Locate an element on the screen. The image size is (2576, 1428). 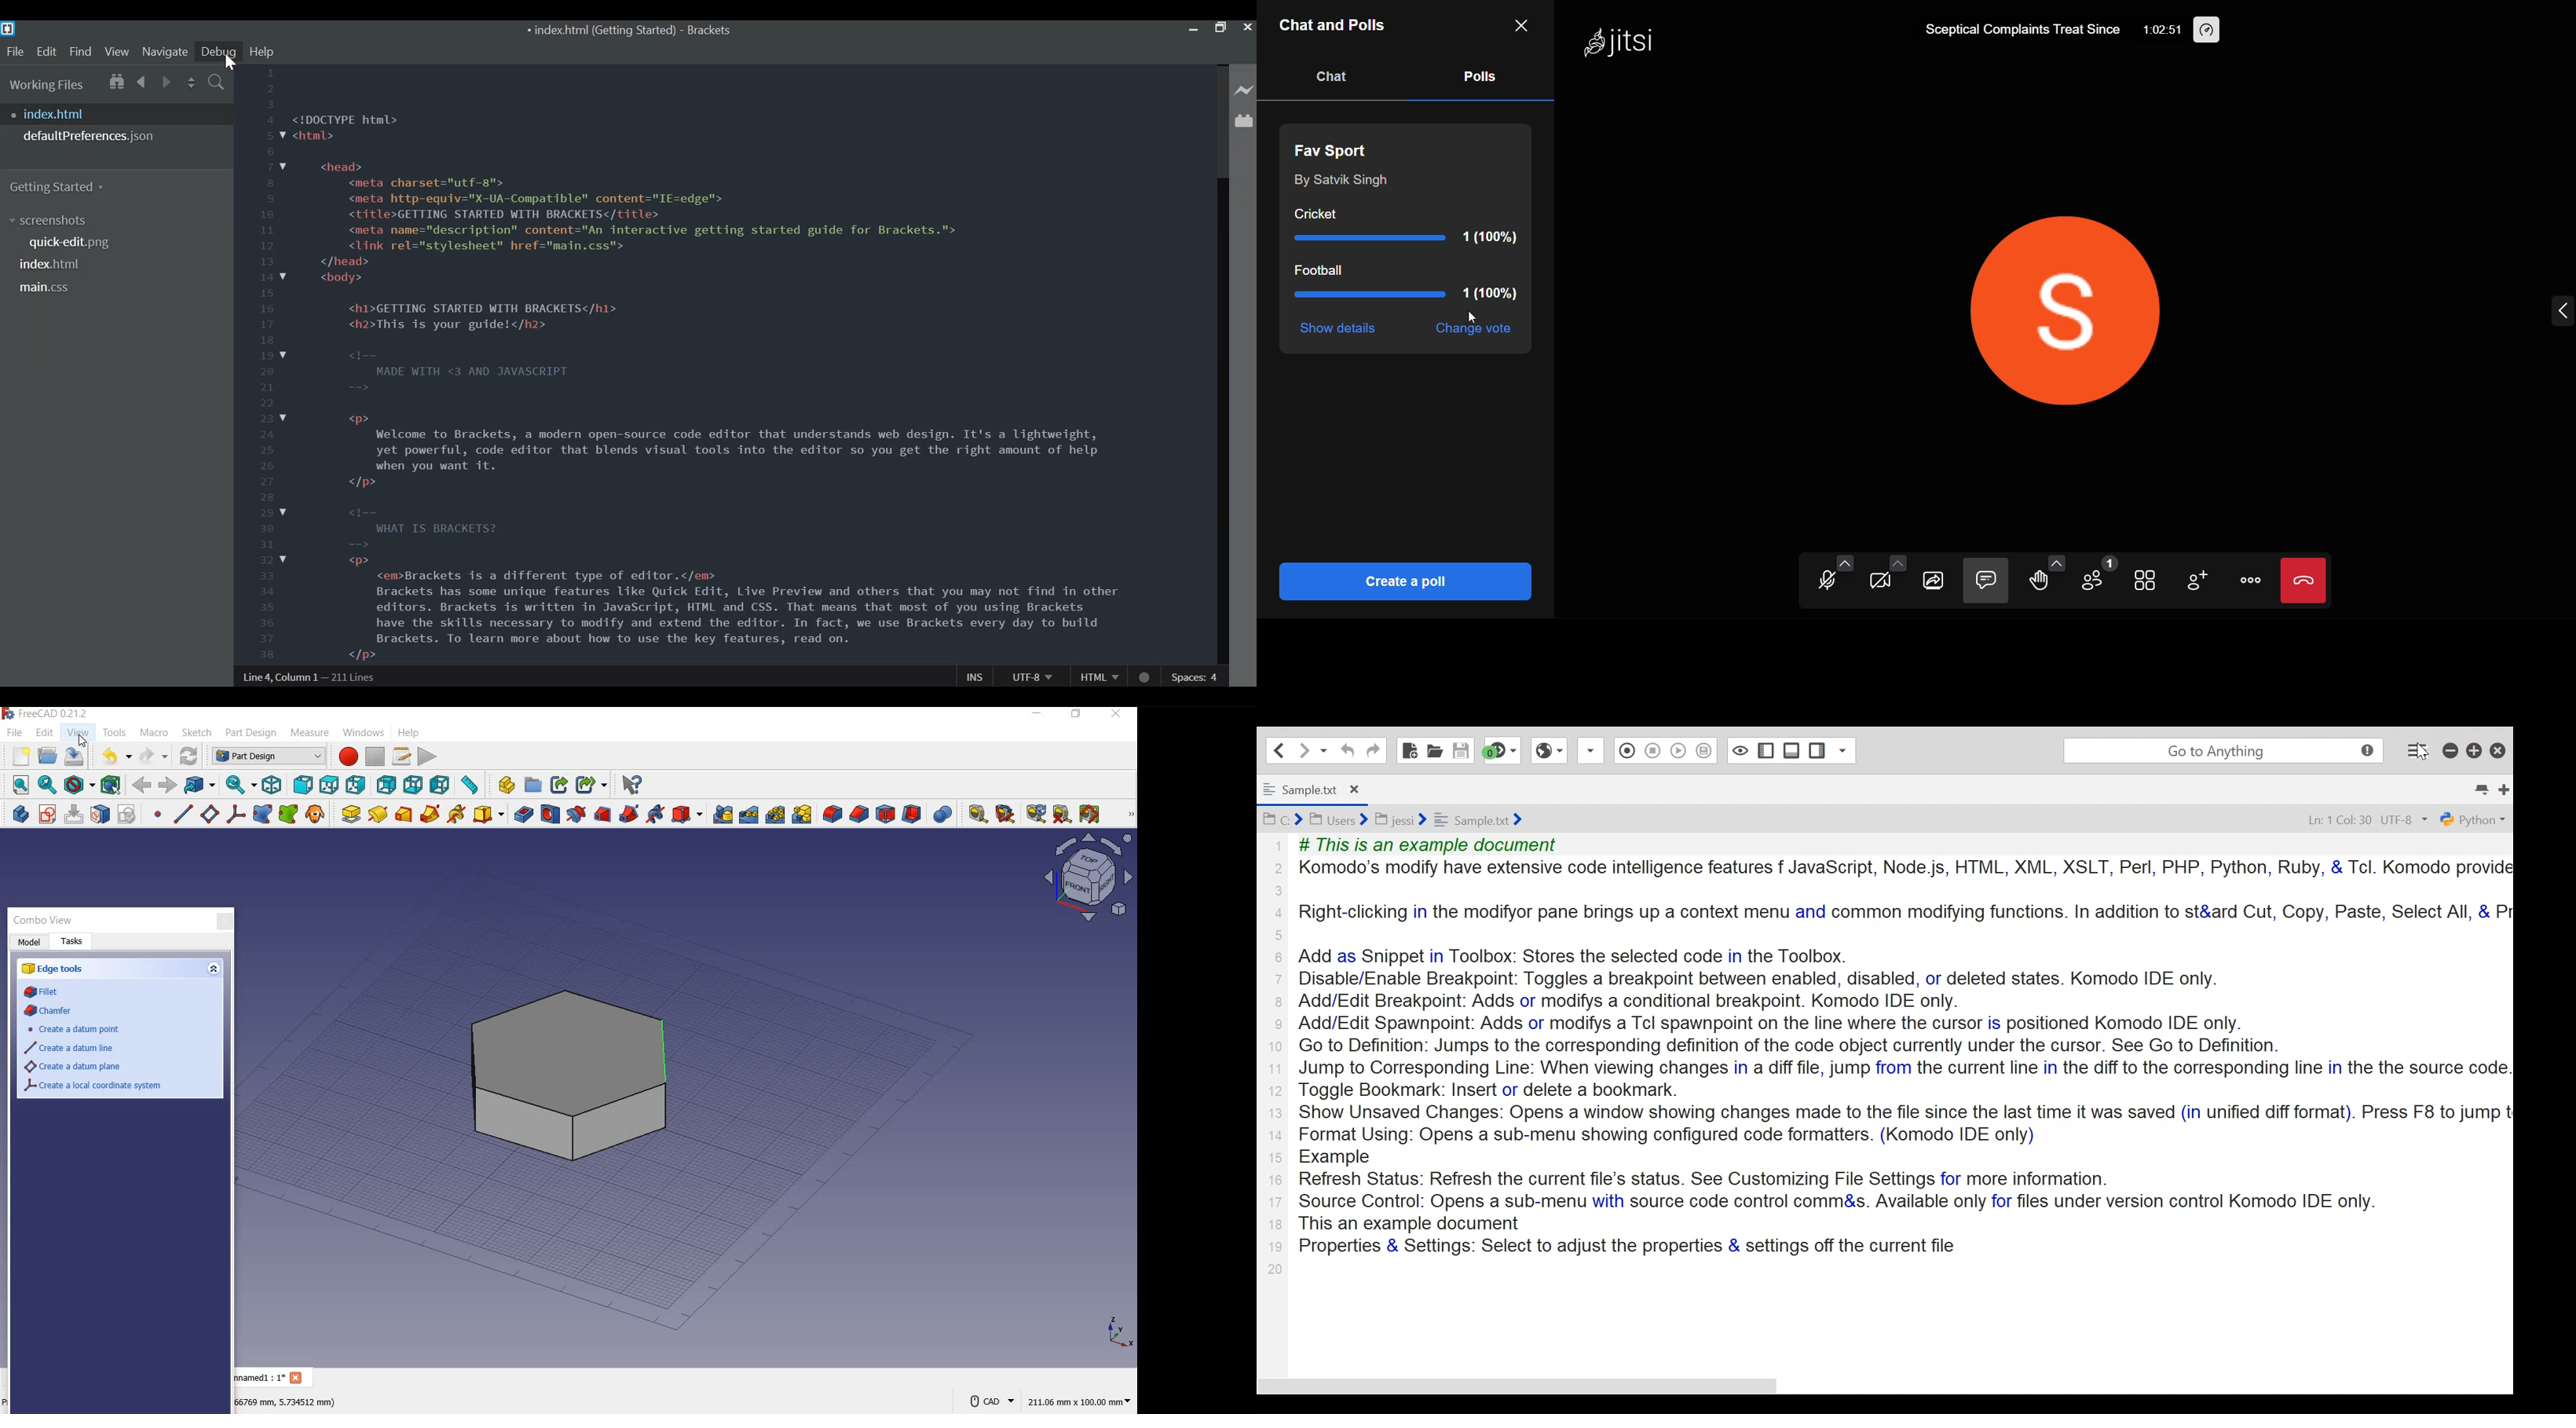
camera is located at coordinates (1876, 584).